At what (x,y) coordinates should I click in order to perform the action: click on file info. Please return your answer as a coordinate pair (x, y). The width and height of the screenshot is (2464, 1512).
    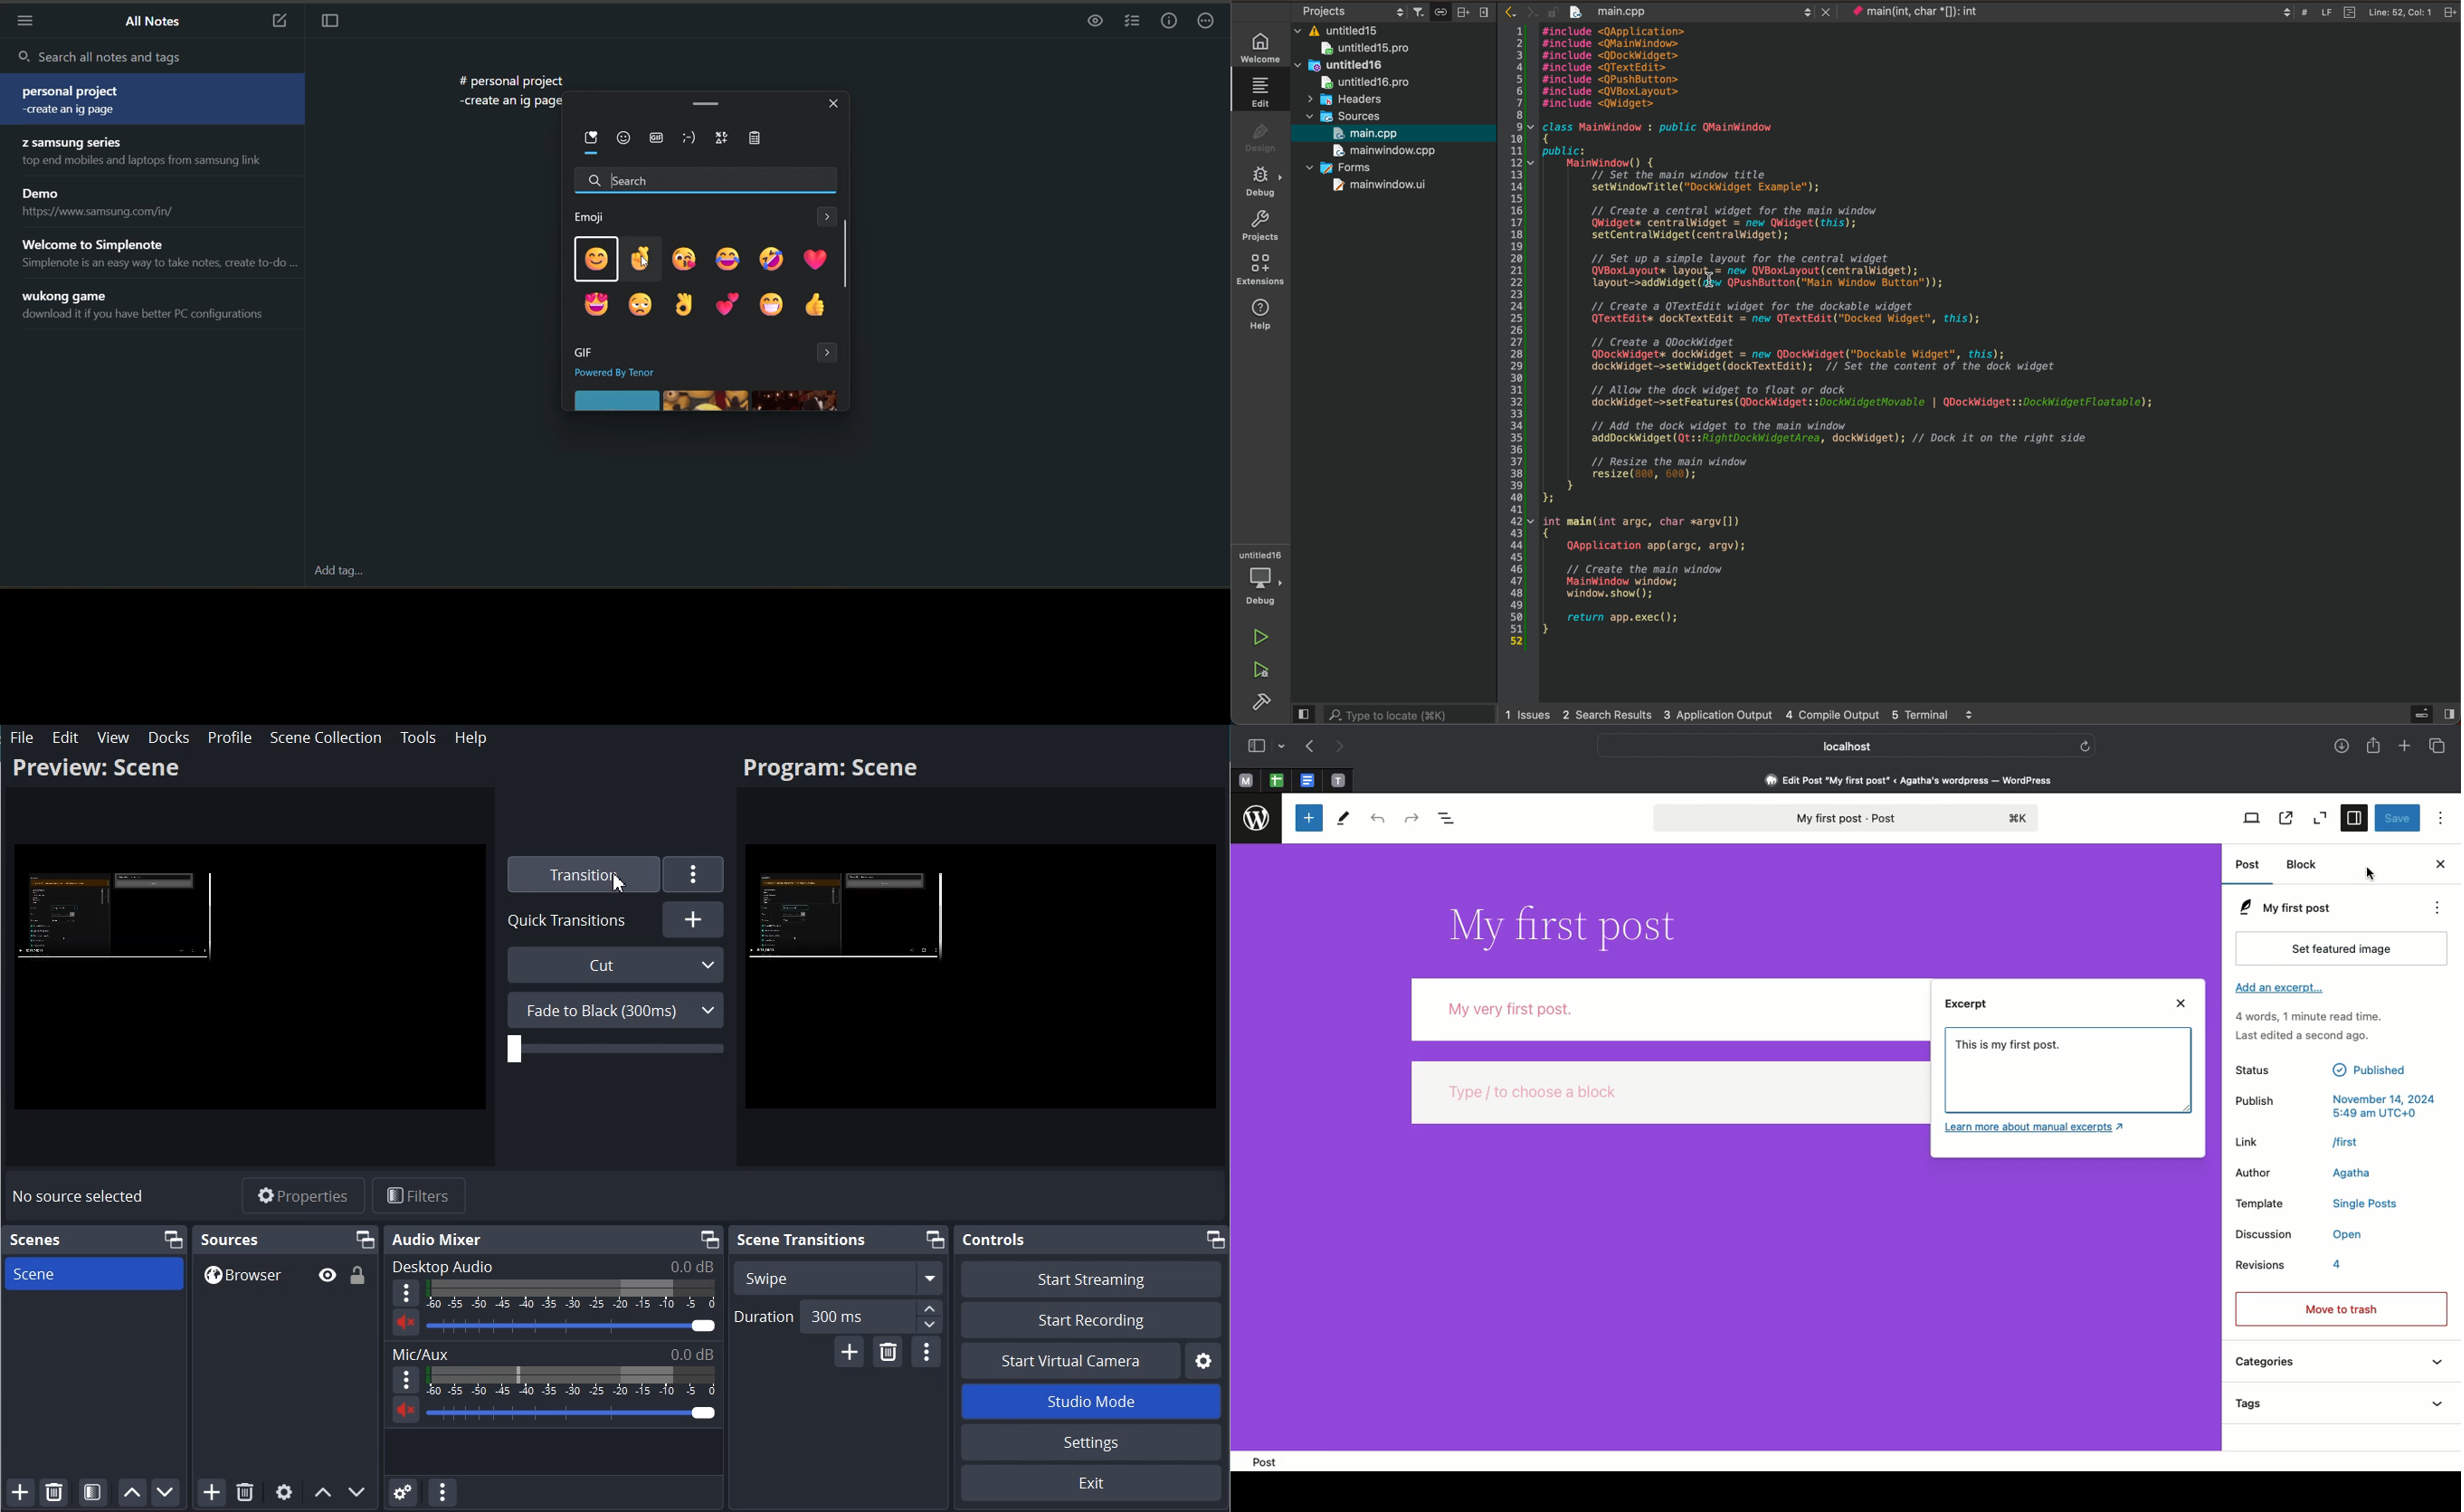
    Looking at the image, I should click on (2365, 12).